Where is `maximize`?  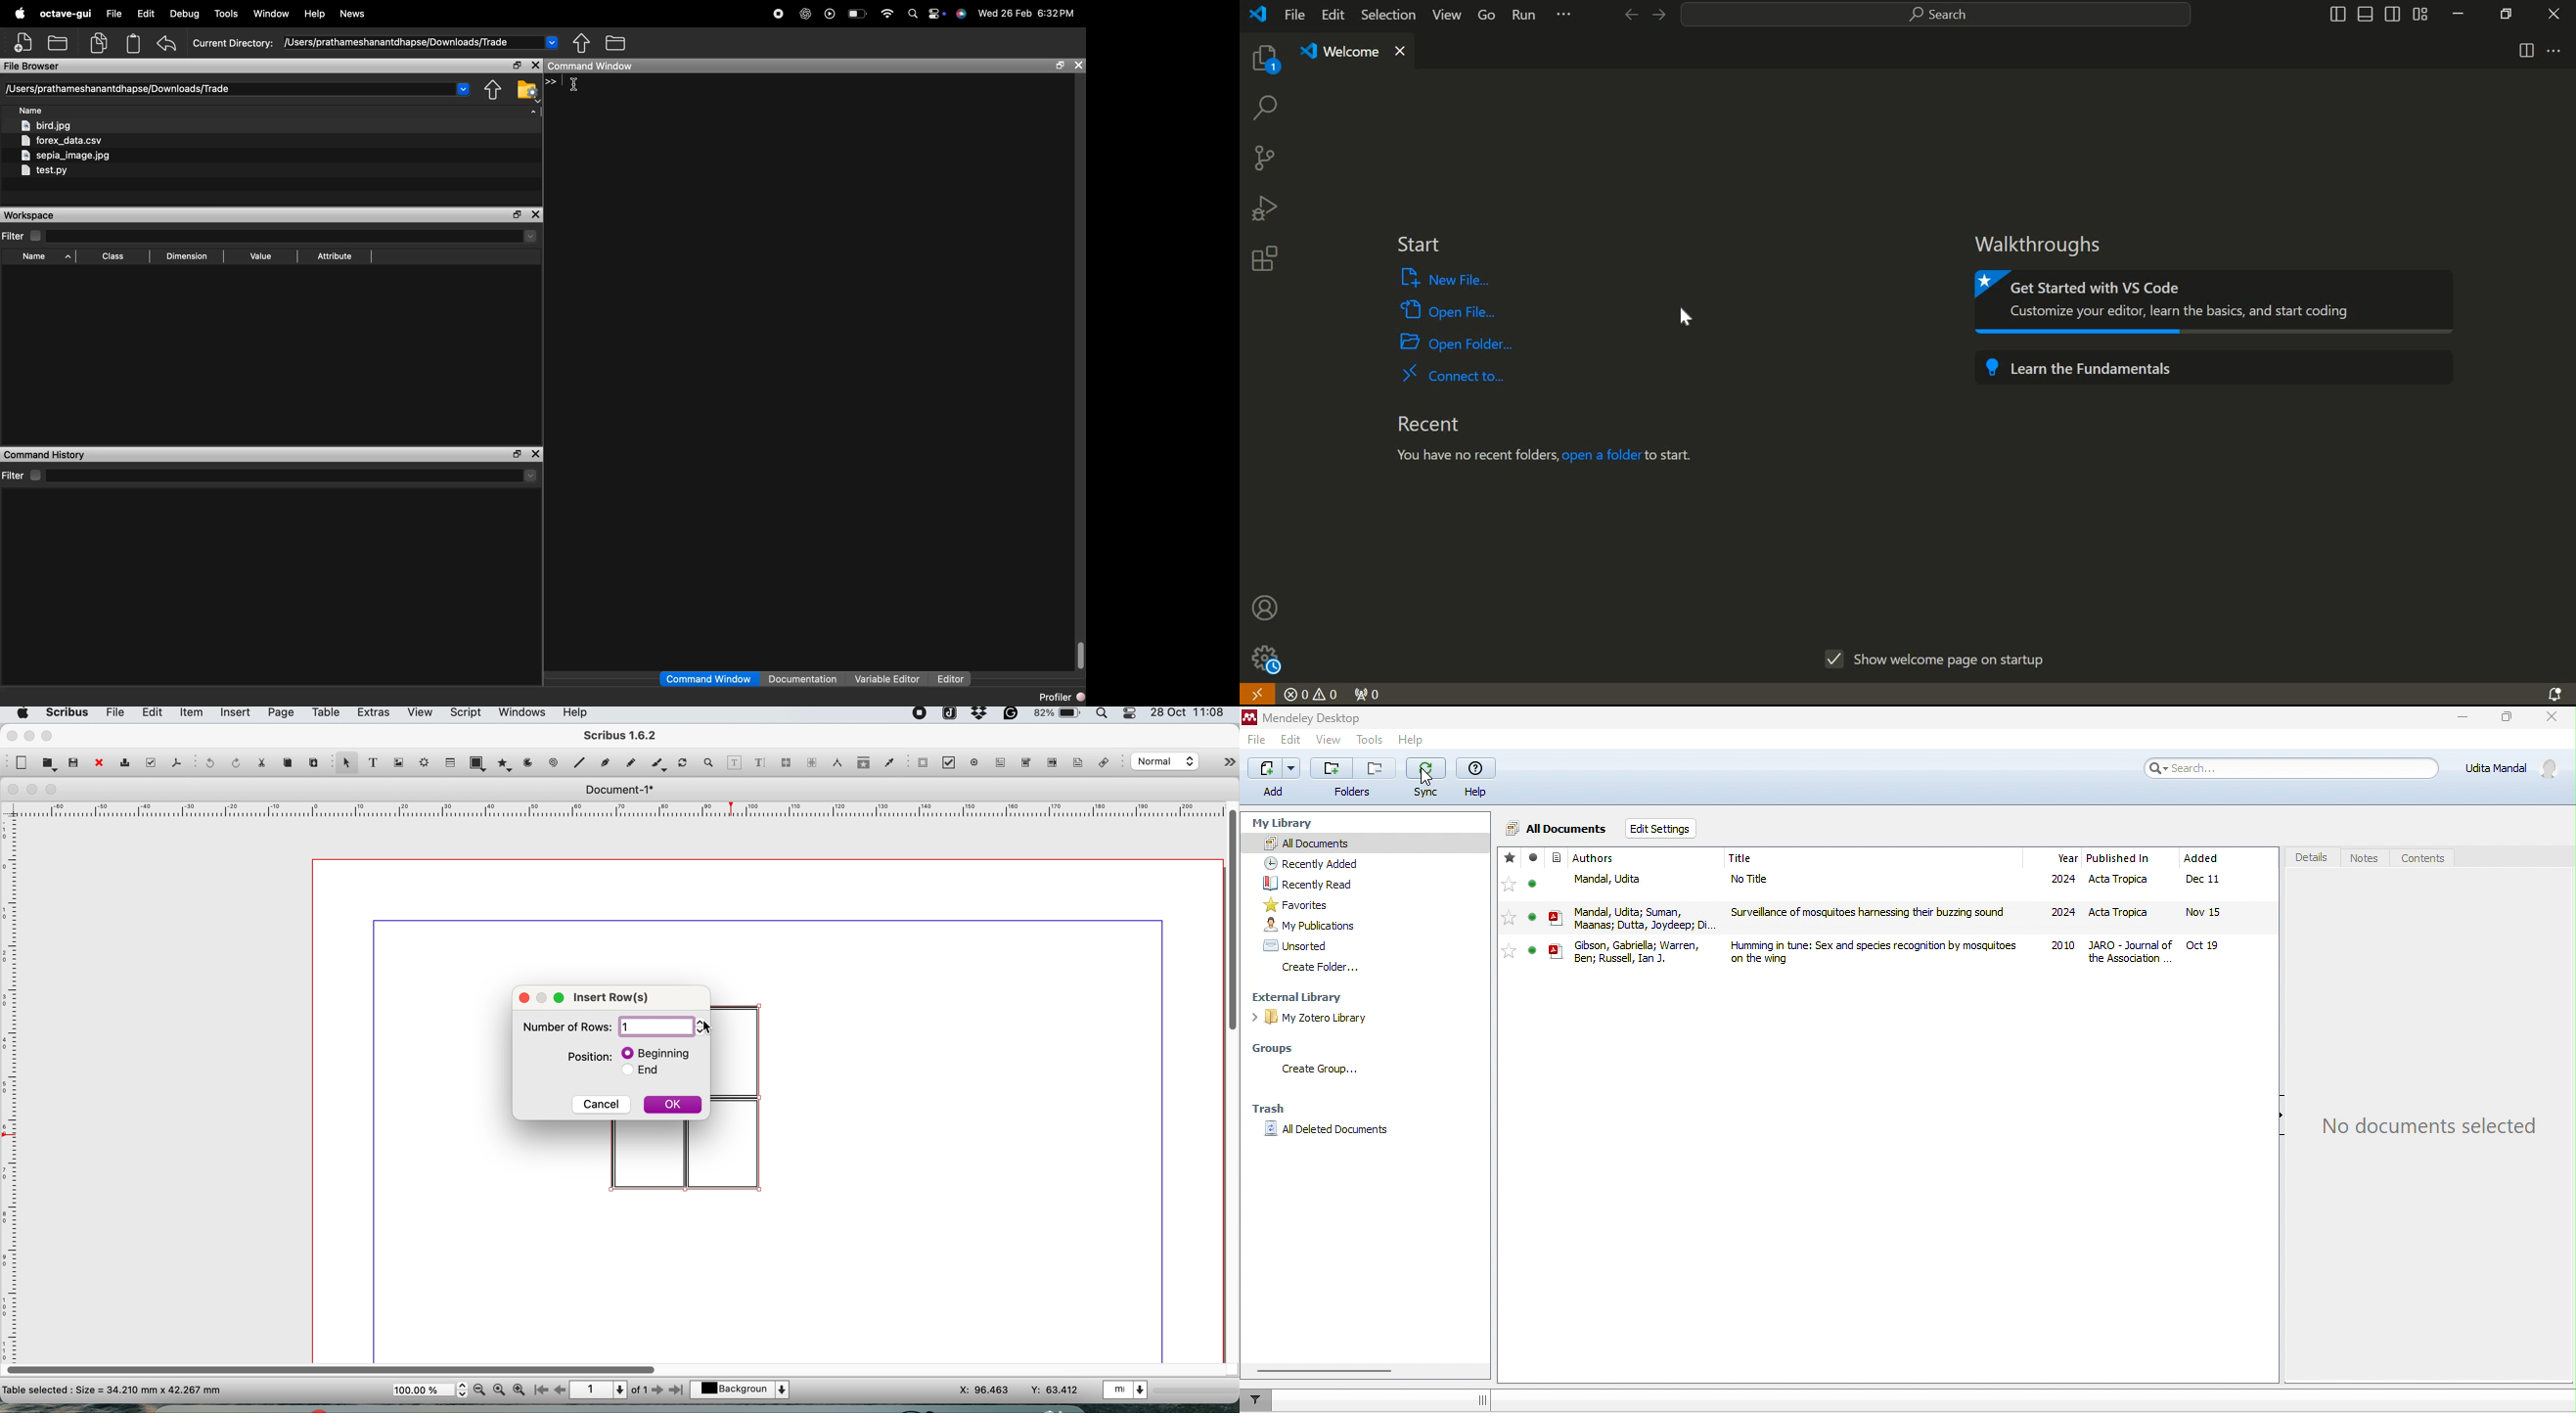
maximize is located at coordinates (513, 454).